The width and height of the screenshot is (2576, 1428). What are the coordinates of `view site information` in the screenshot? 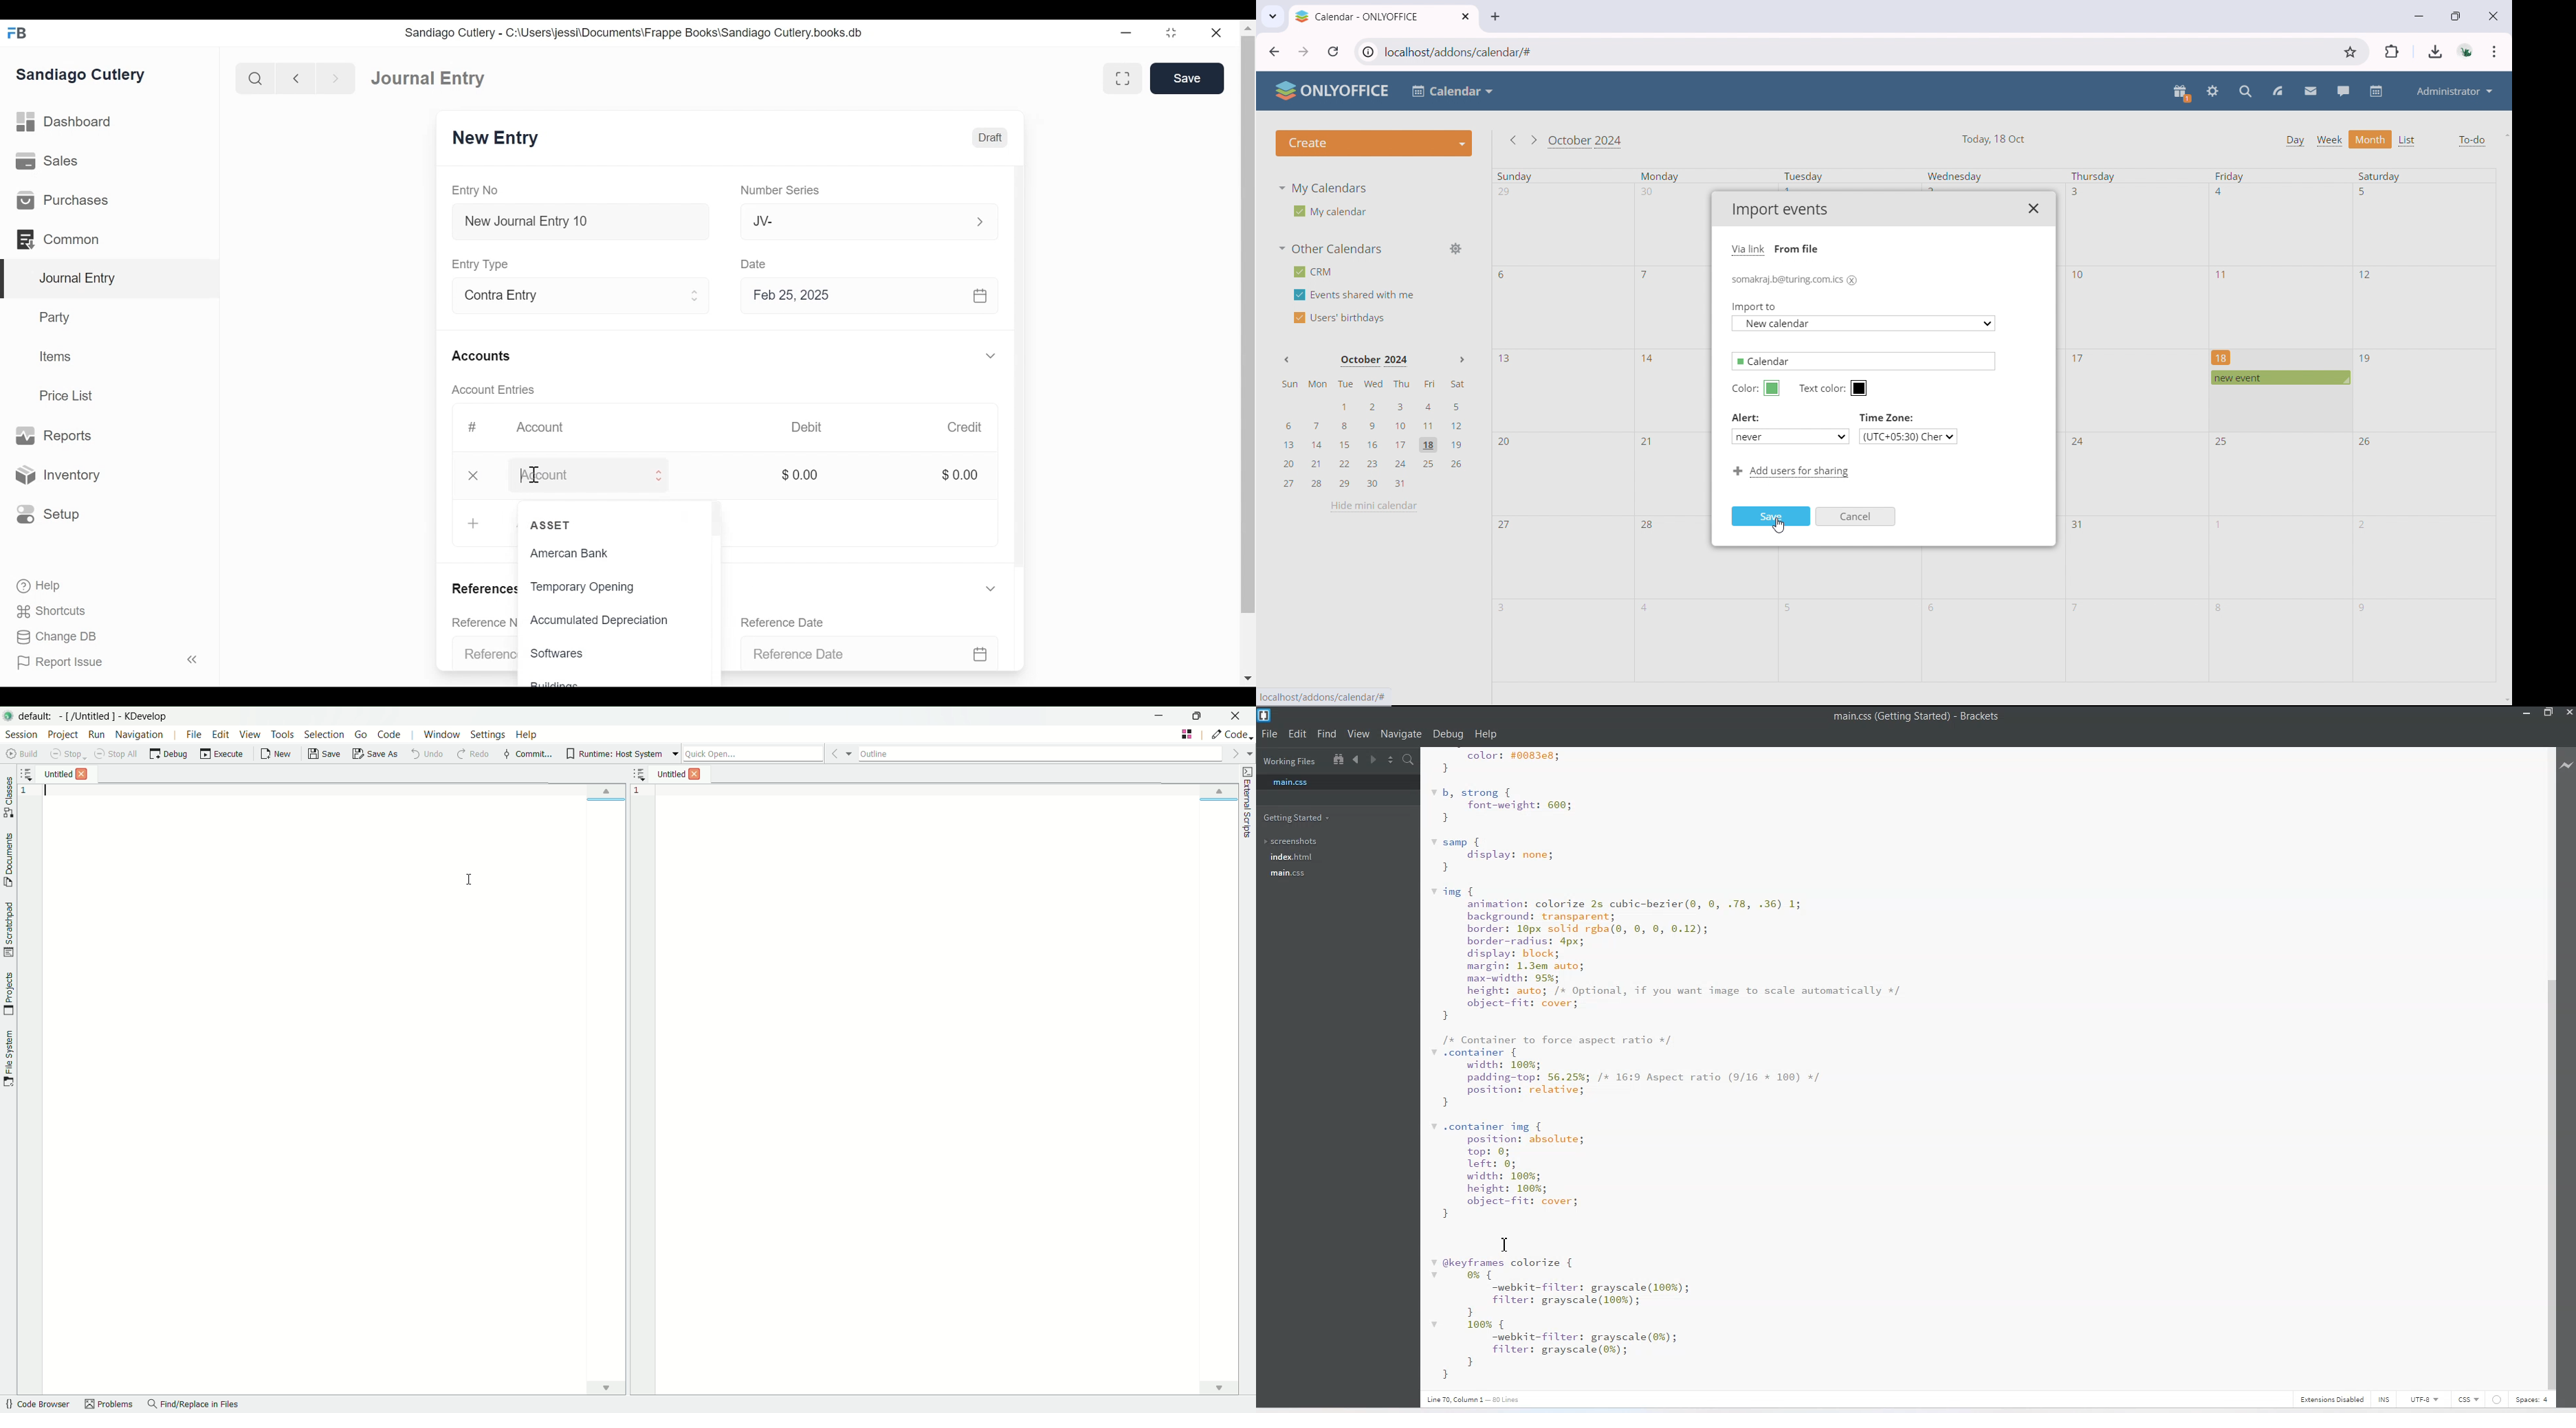 It's located at (1367, 52).